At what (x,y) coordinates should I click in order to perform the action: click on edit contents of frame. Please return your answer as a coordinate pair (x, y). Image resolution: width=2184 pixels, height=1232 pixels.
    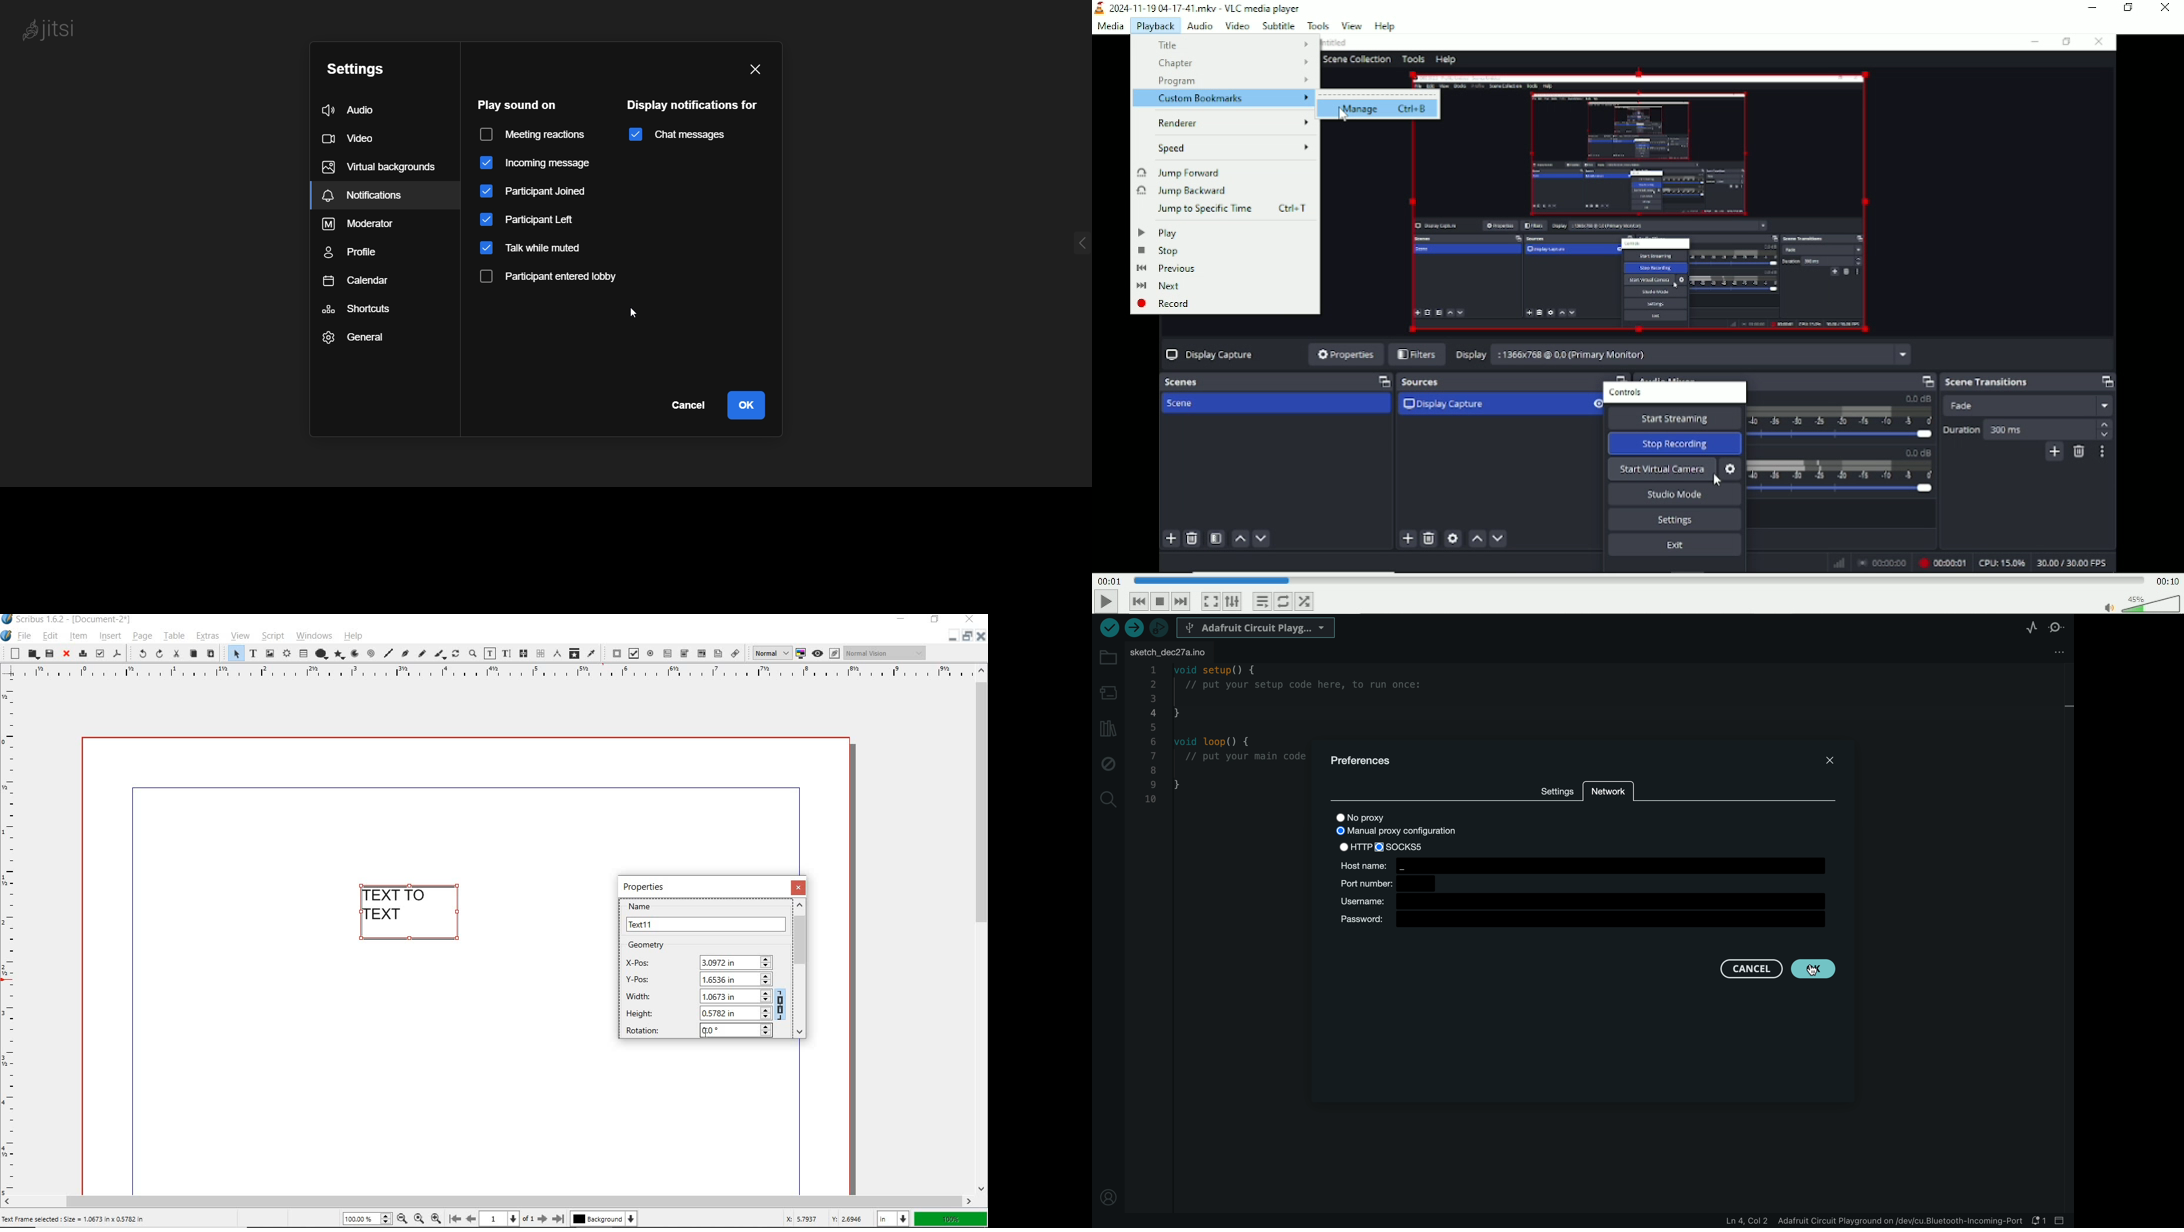
    Looking at the image, I should click on (490, 653).